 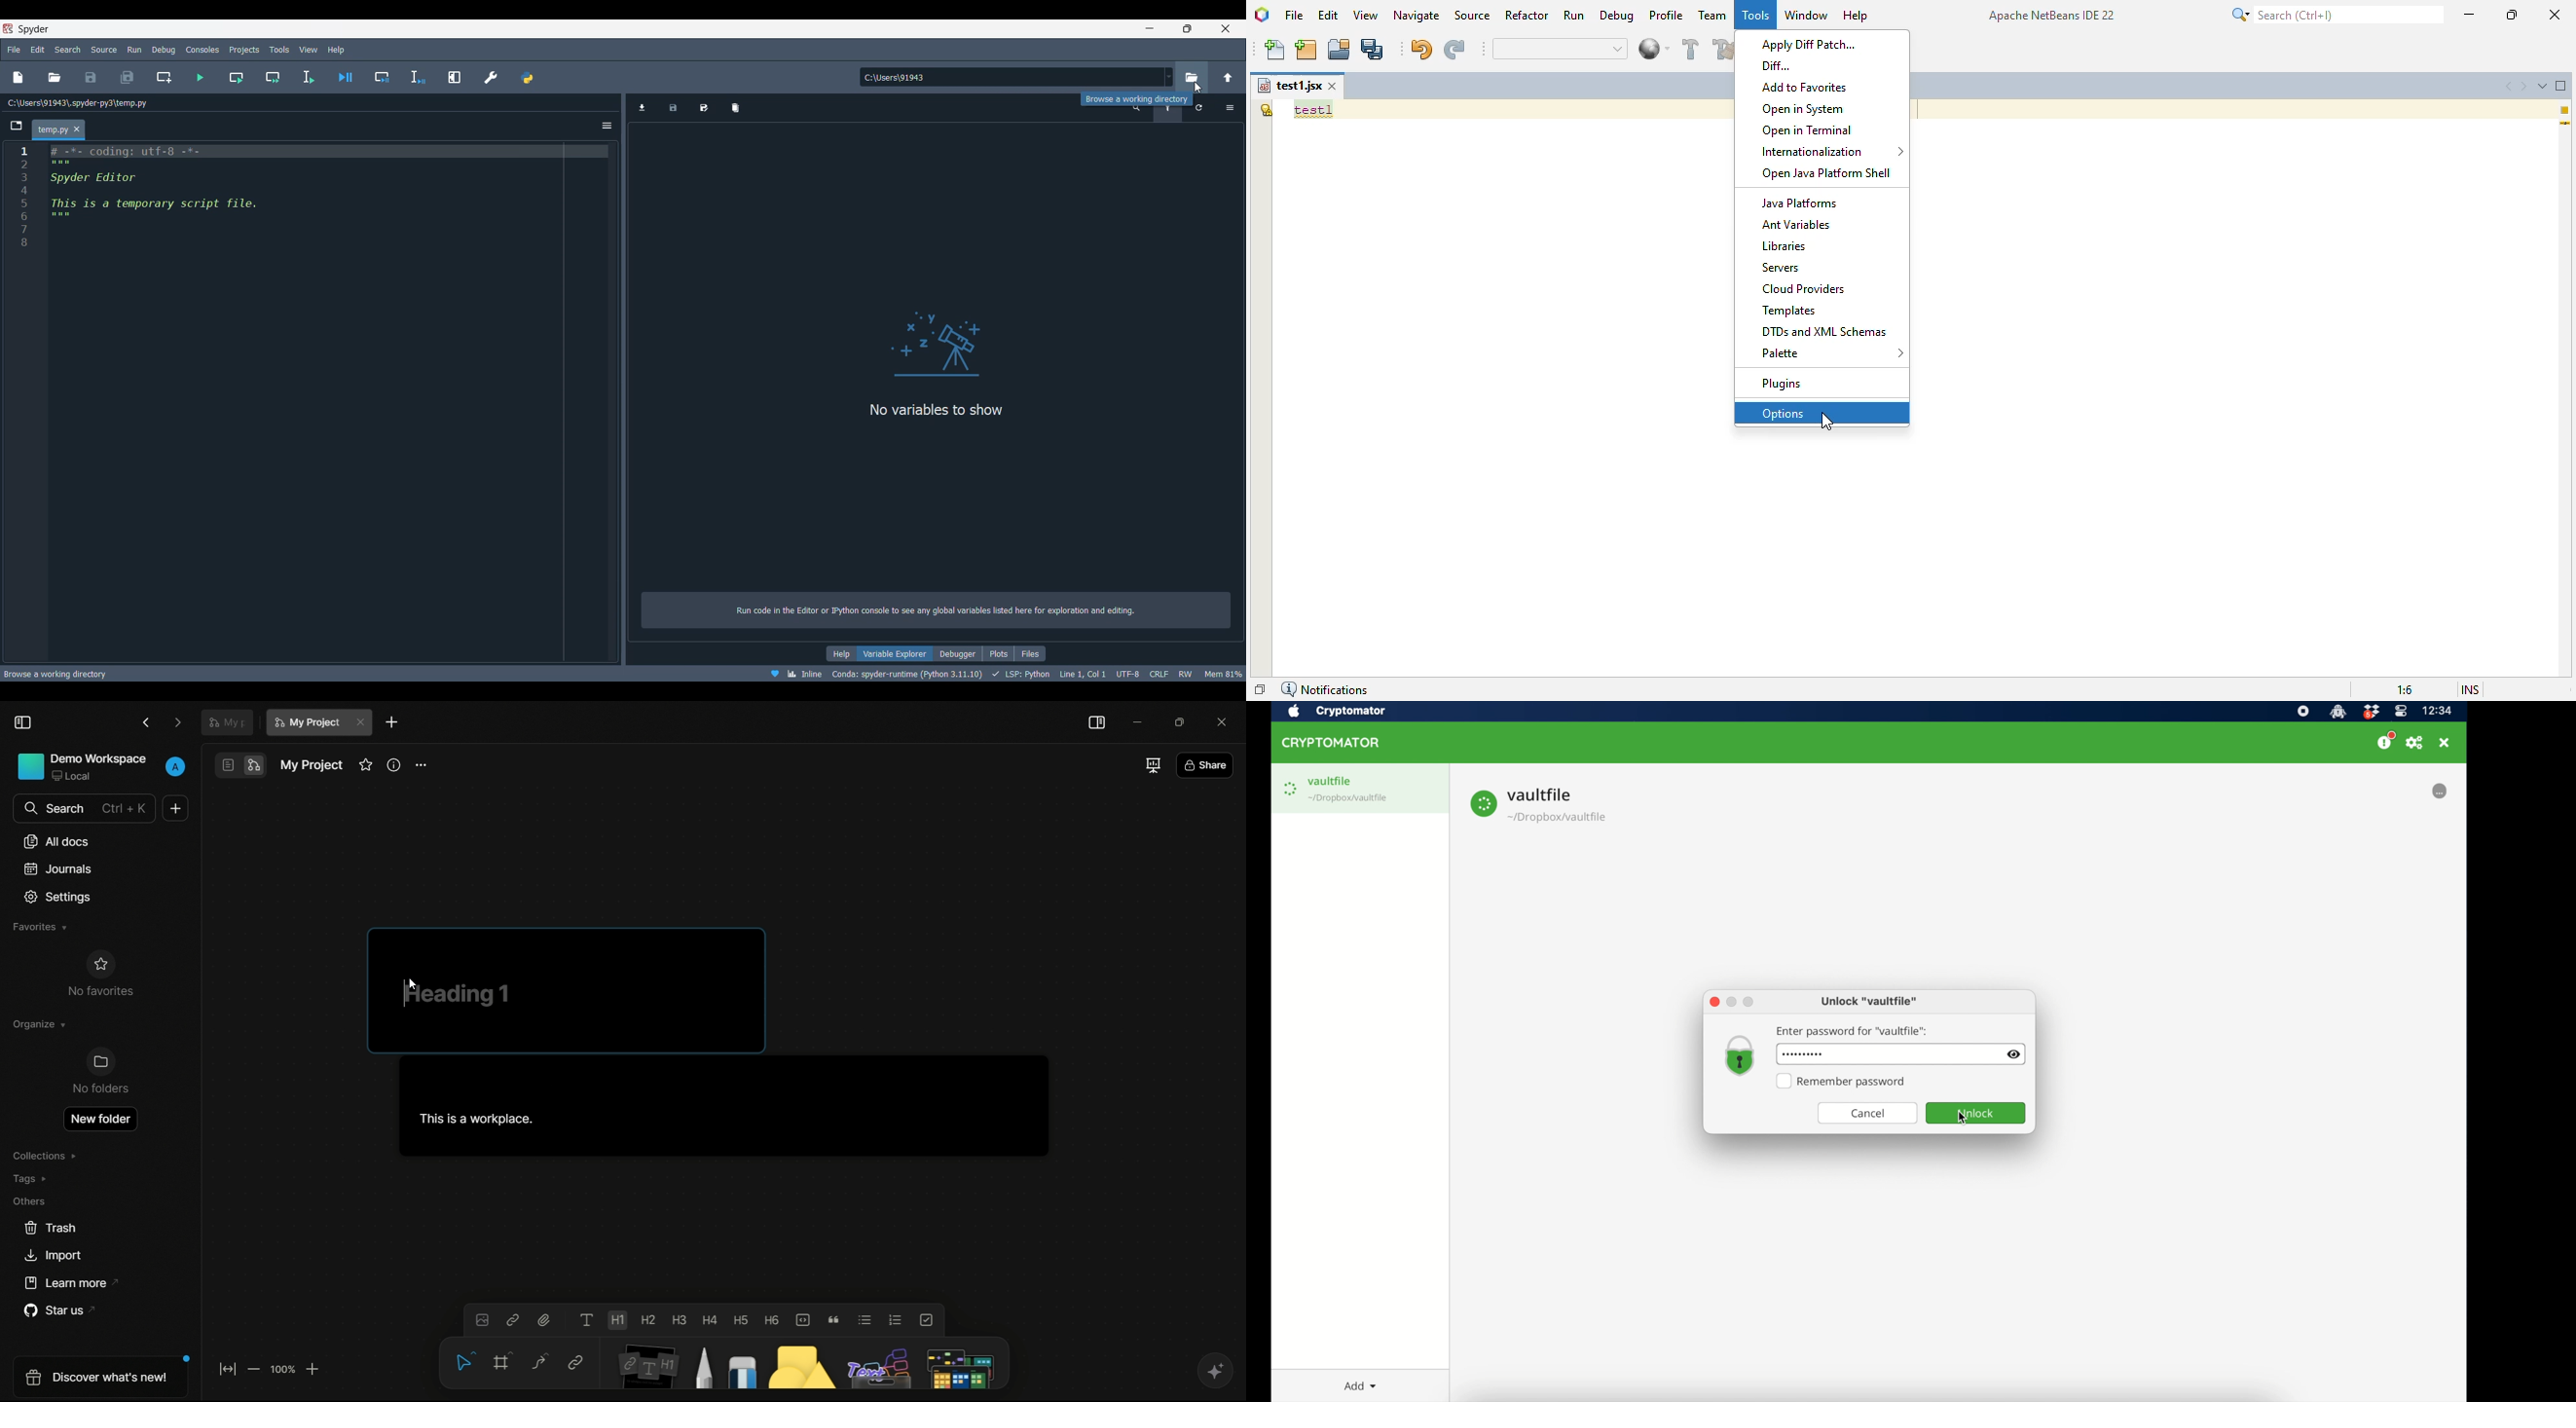 What do you see at coordinates (1329, 15) in the screenshot?
I see `edit` at bounding box center [1329, 15].